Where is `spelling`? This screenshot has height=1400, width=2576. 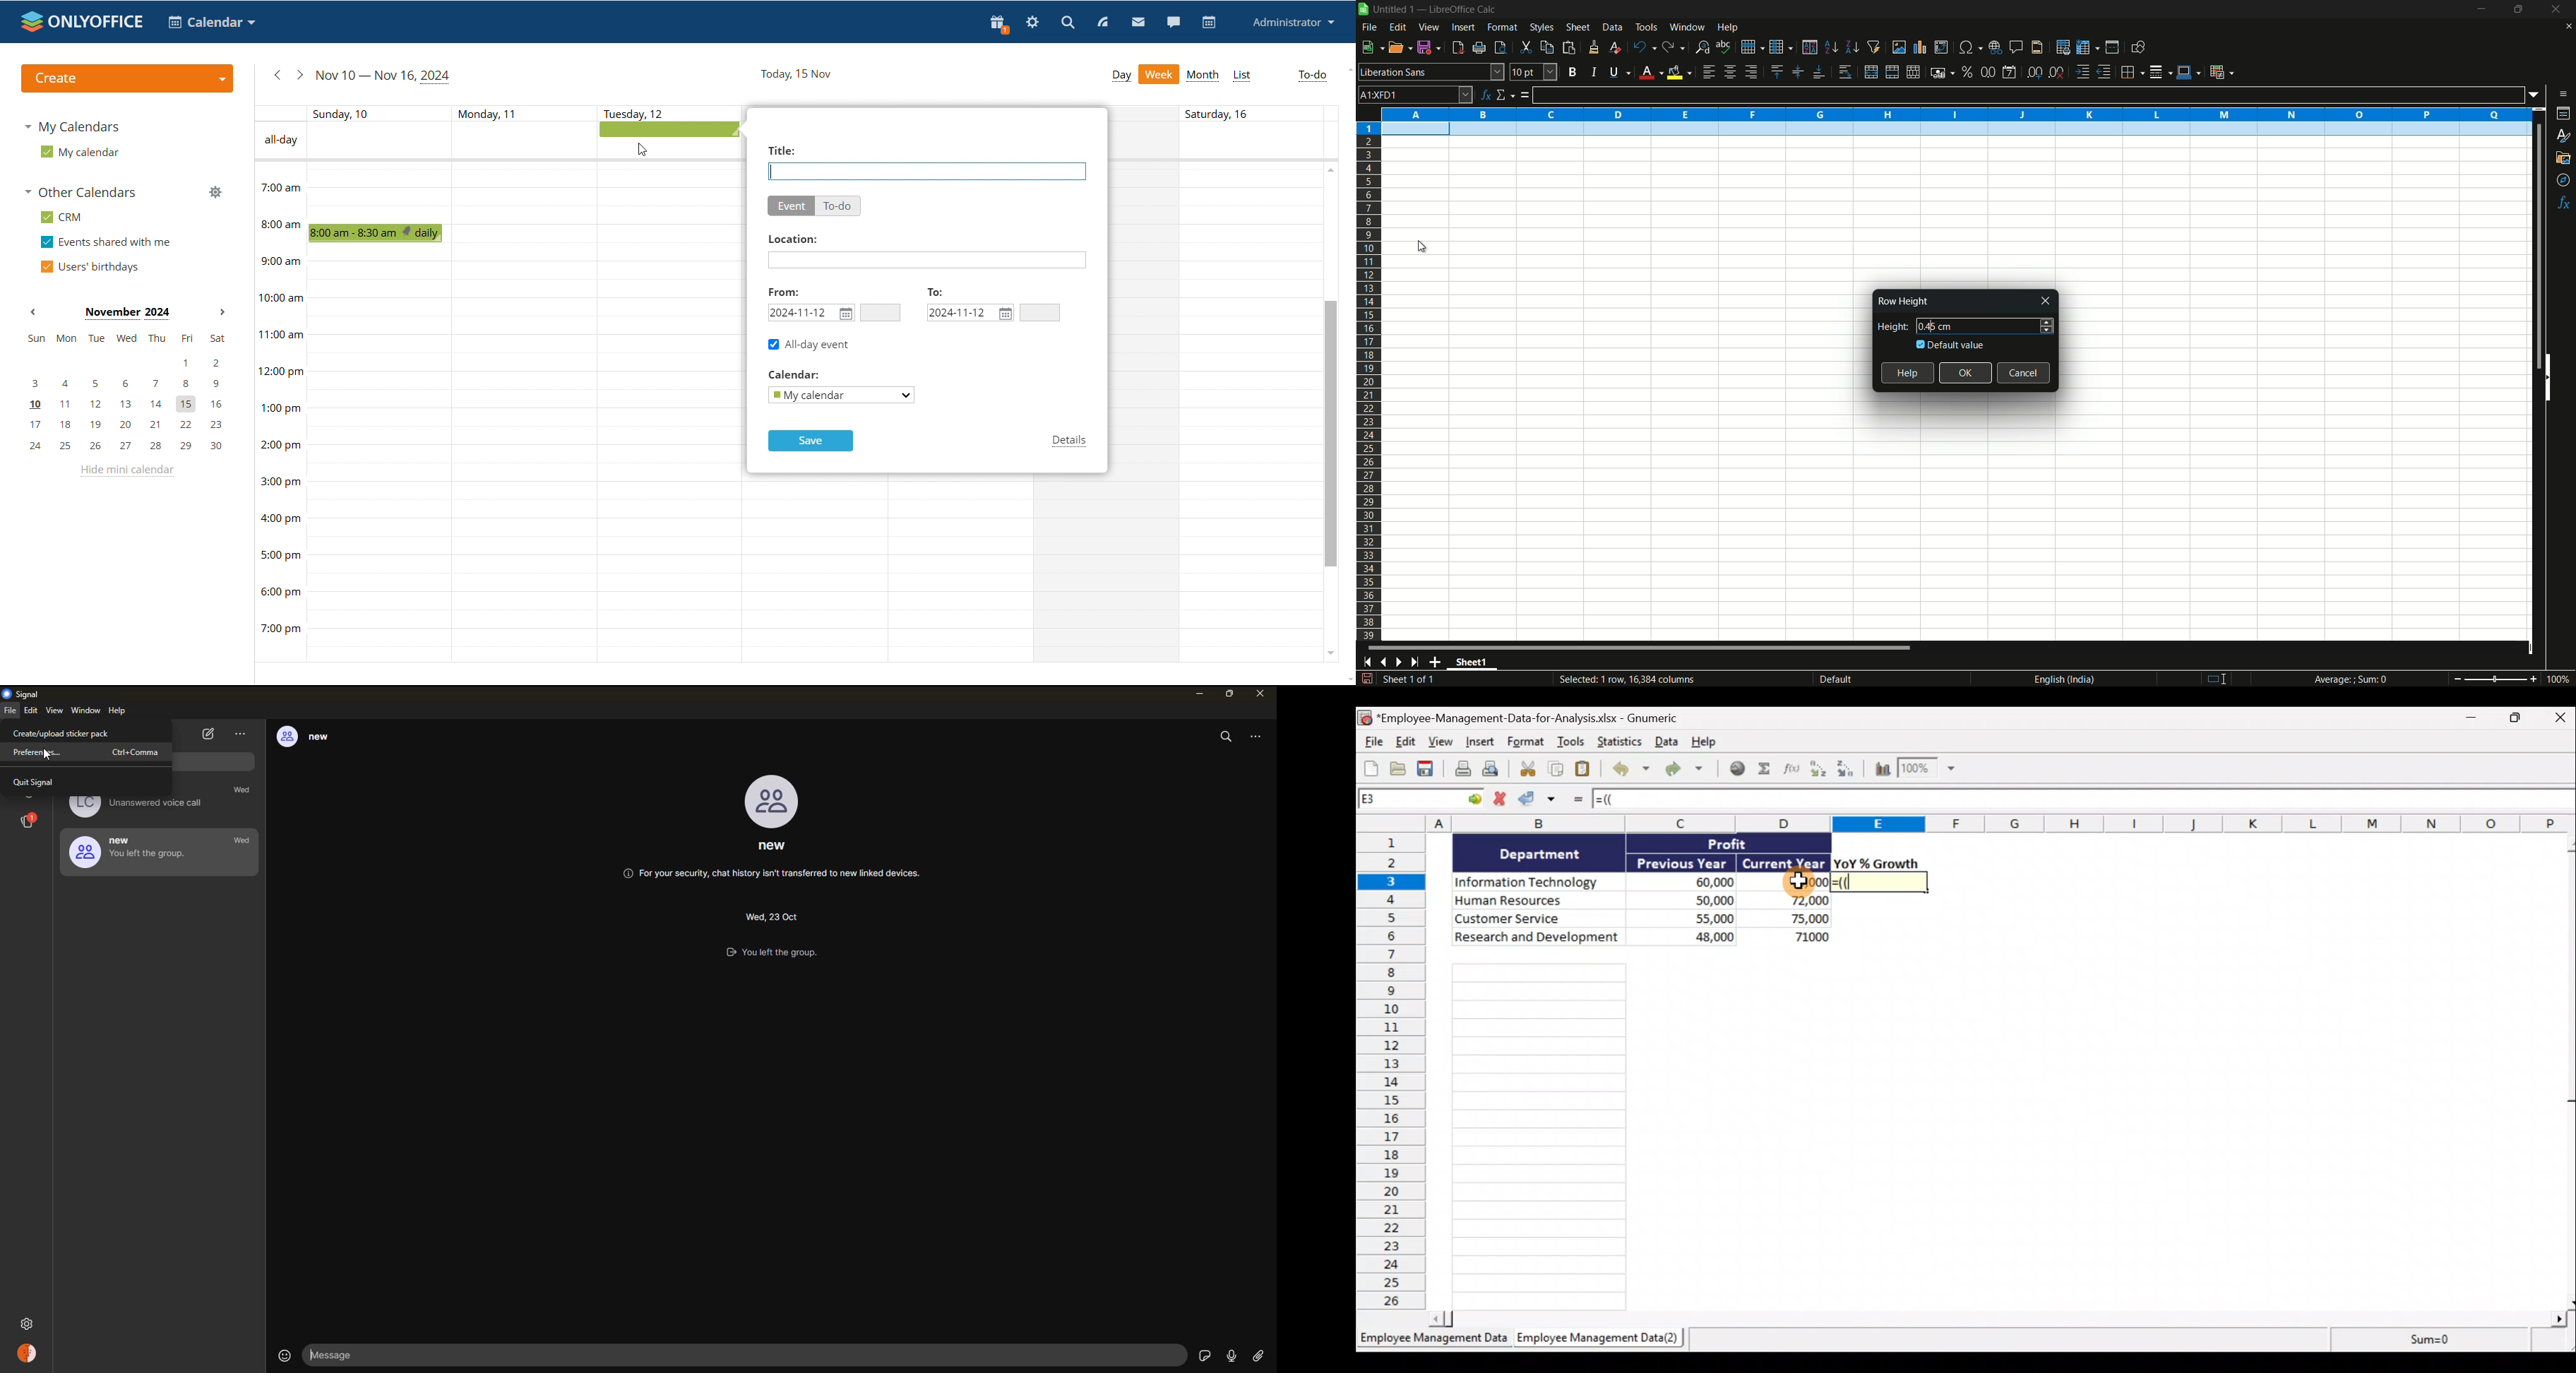 spelling is located at coordinates (1724, 46).